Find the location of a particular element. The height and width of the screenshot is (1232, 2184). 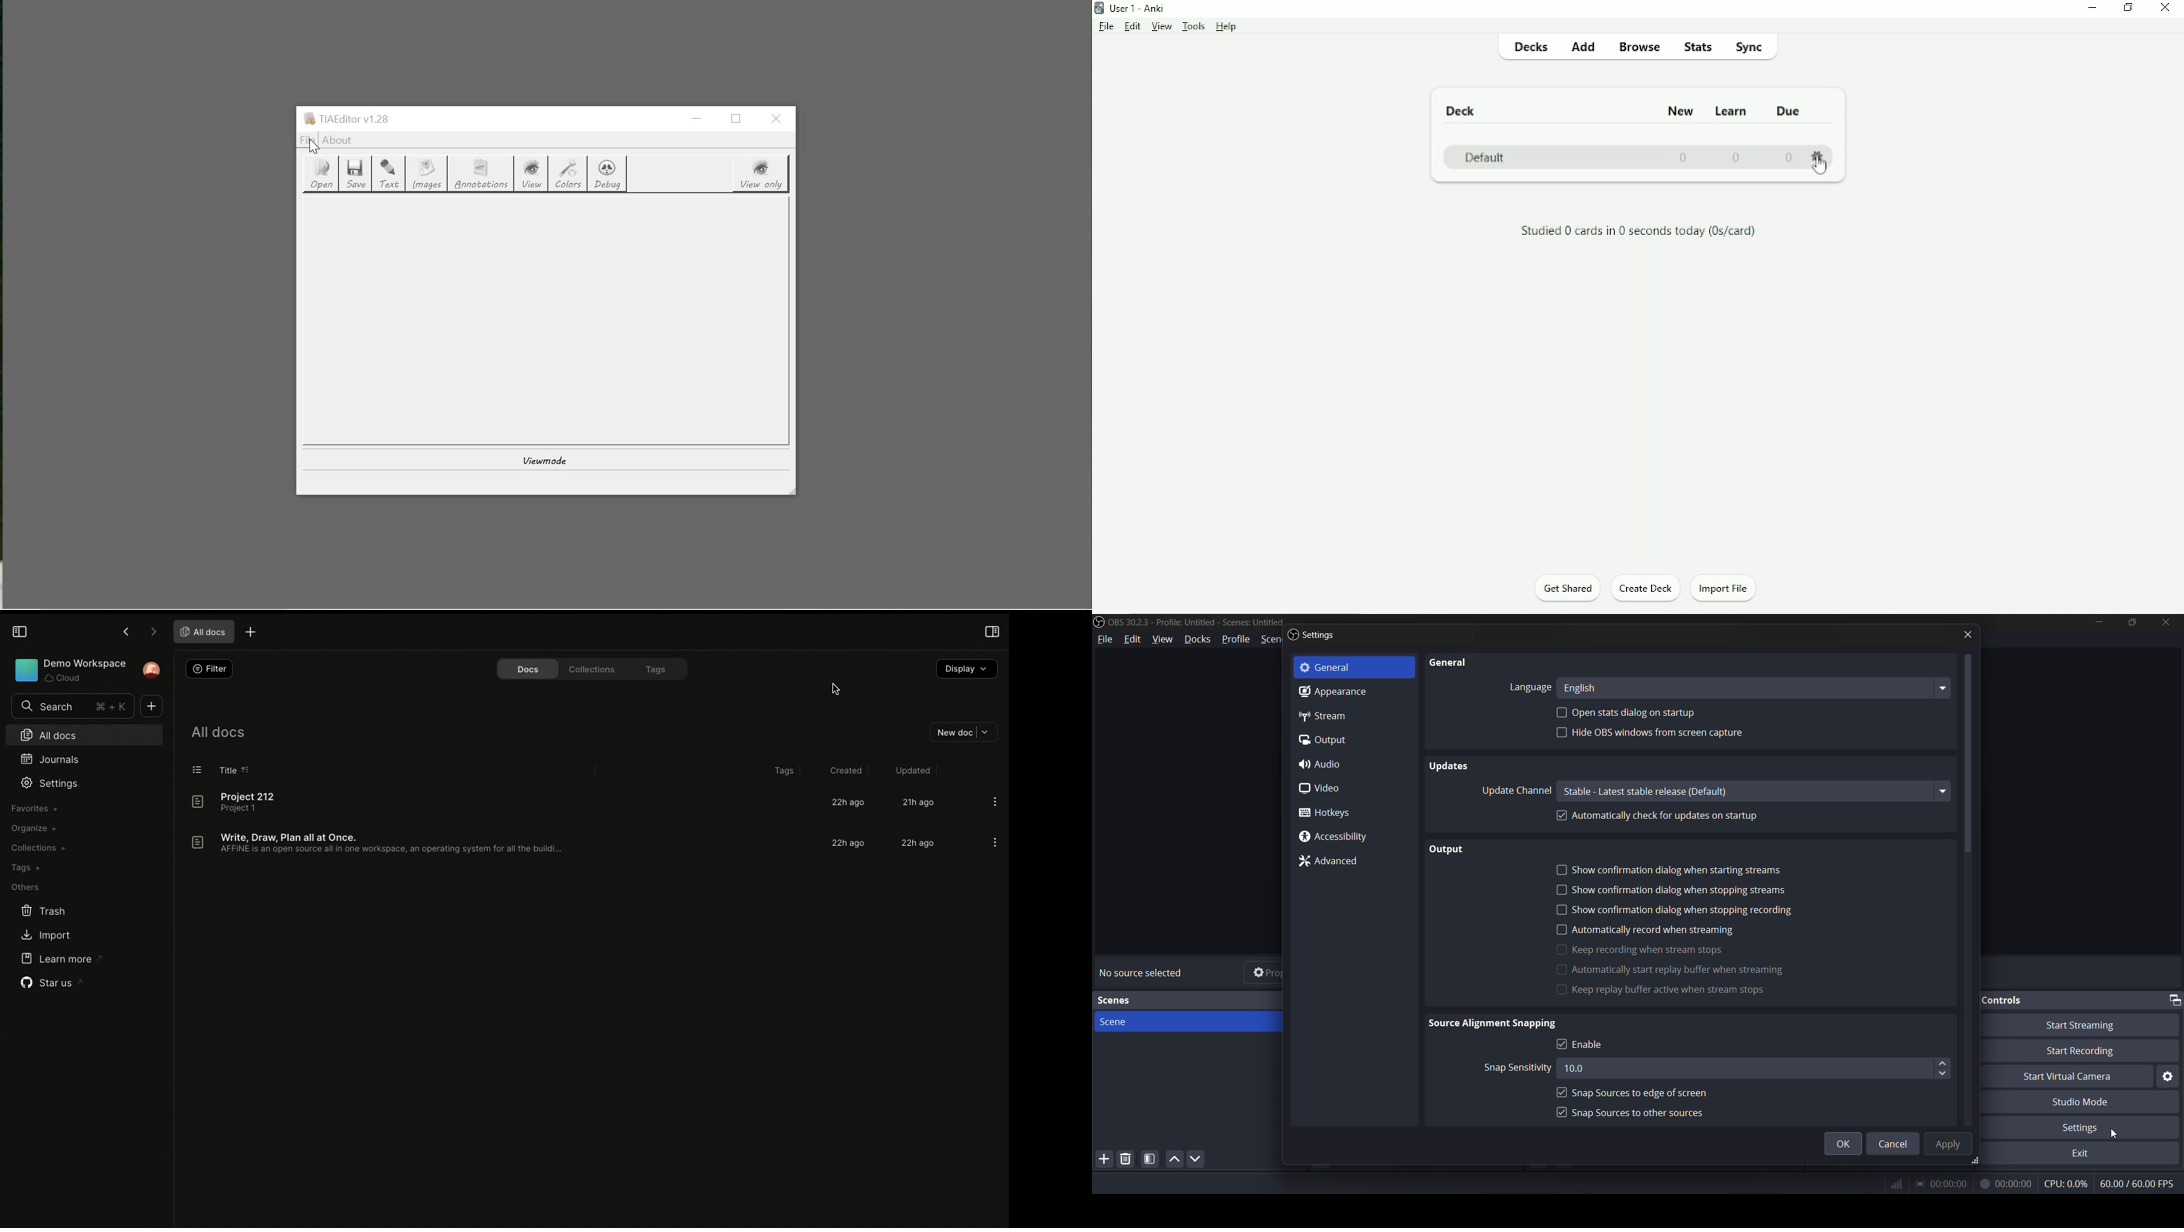

decrease value is located at coordinates (1943, 1075).